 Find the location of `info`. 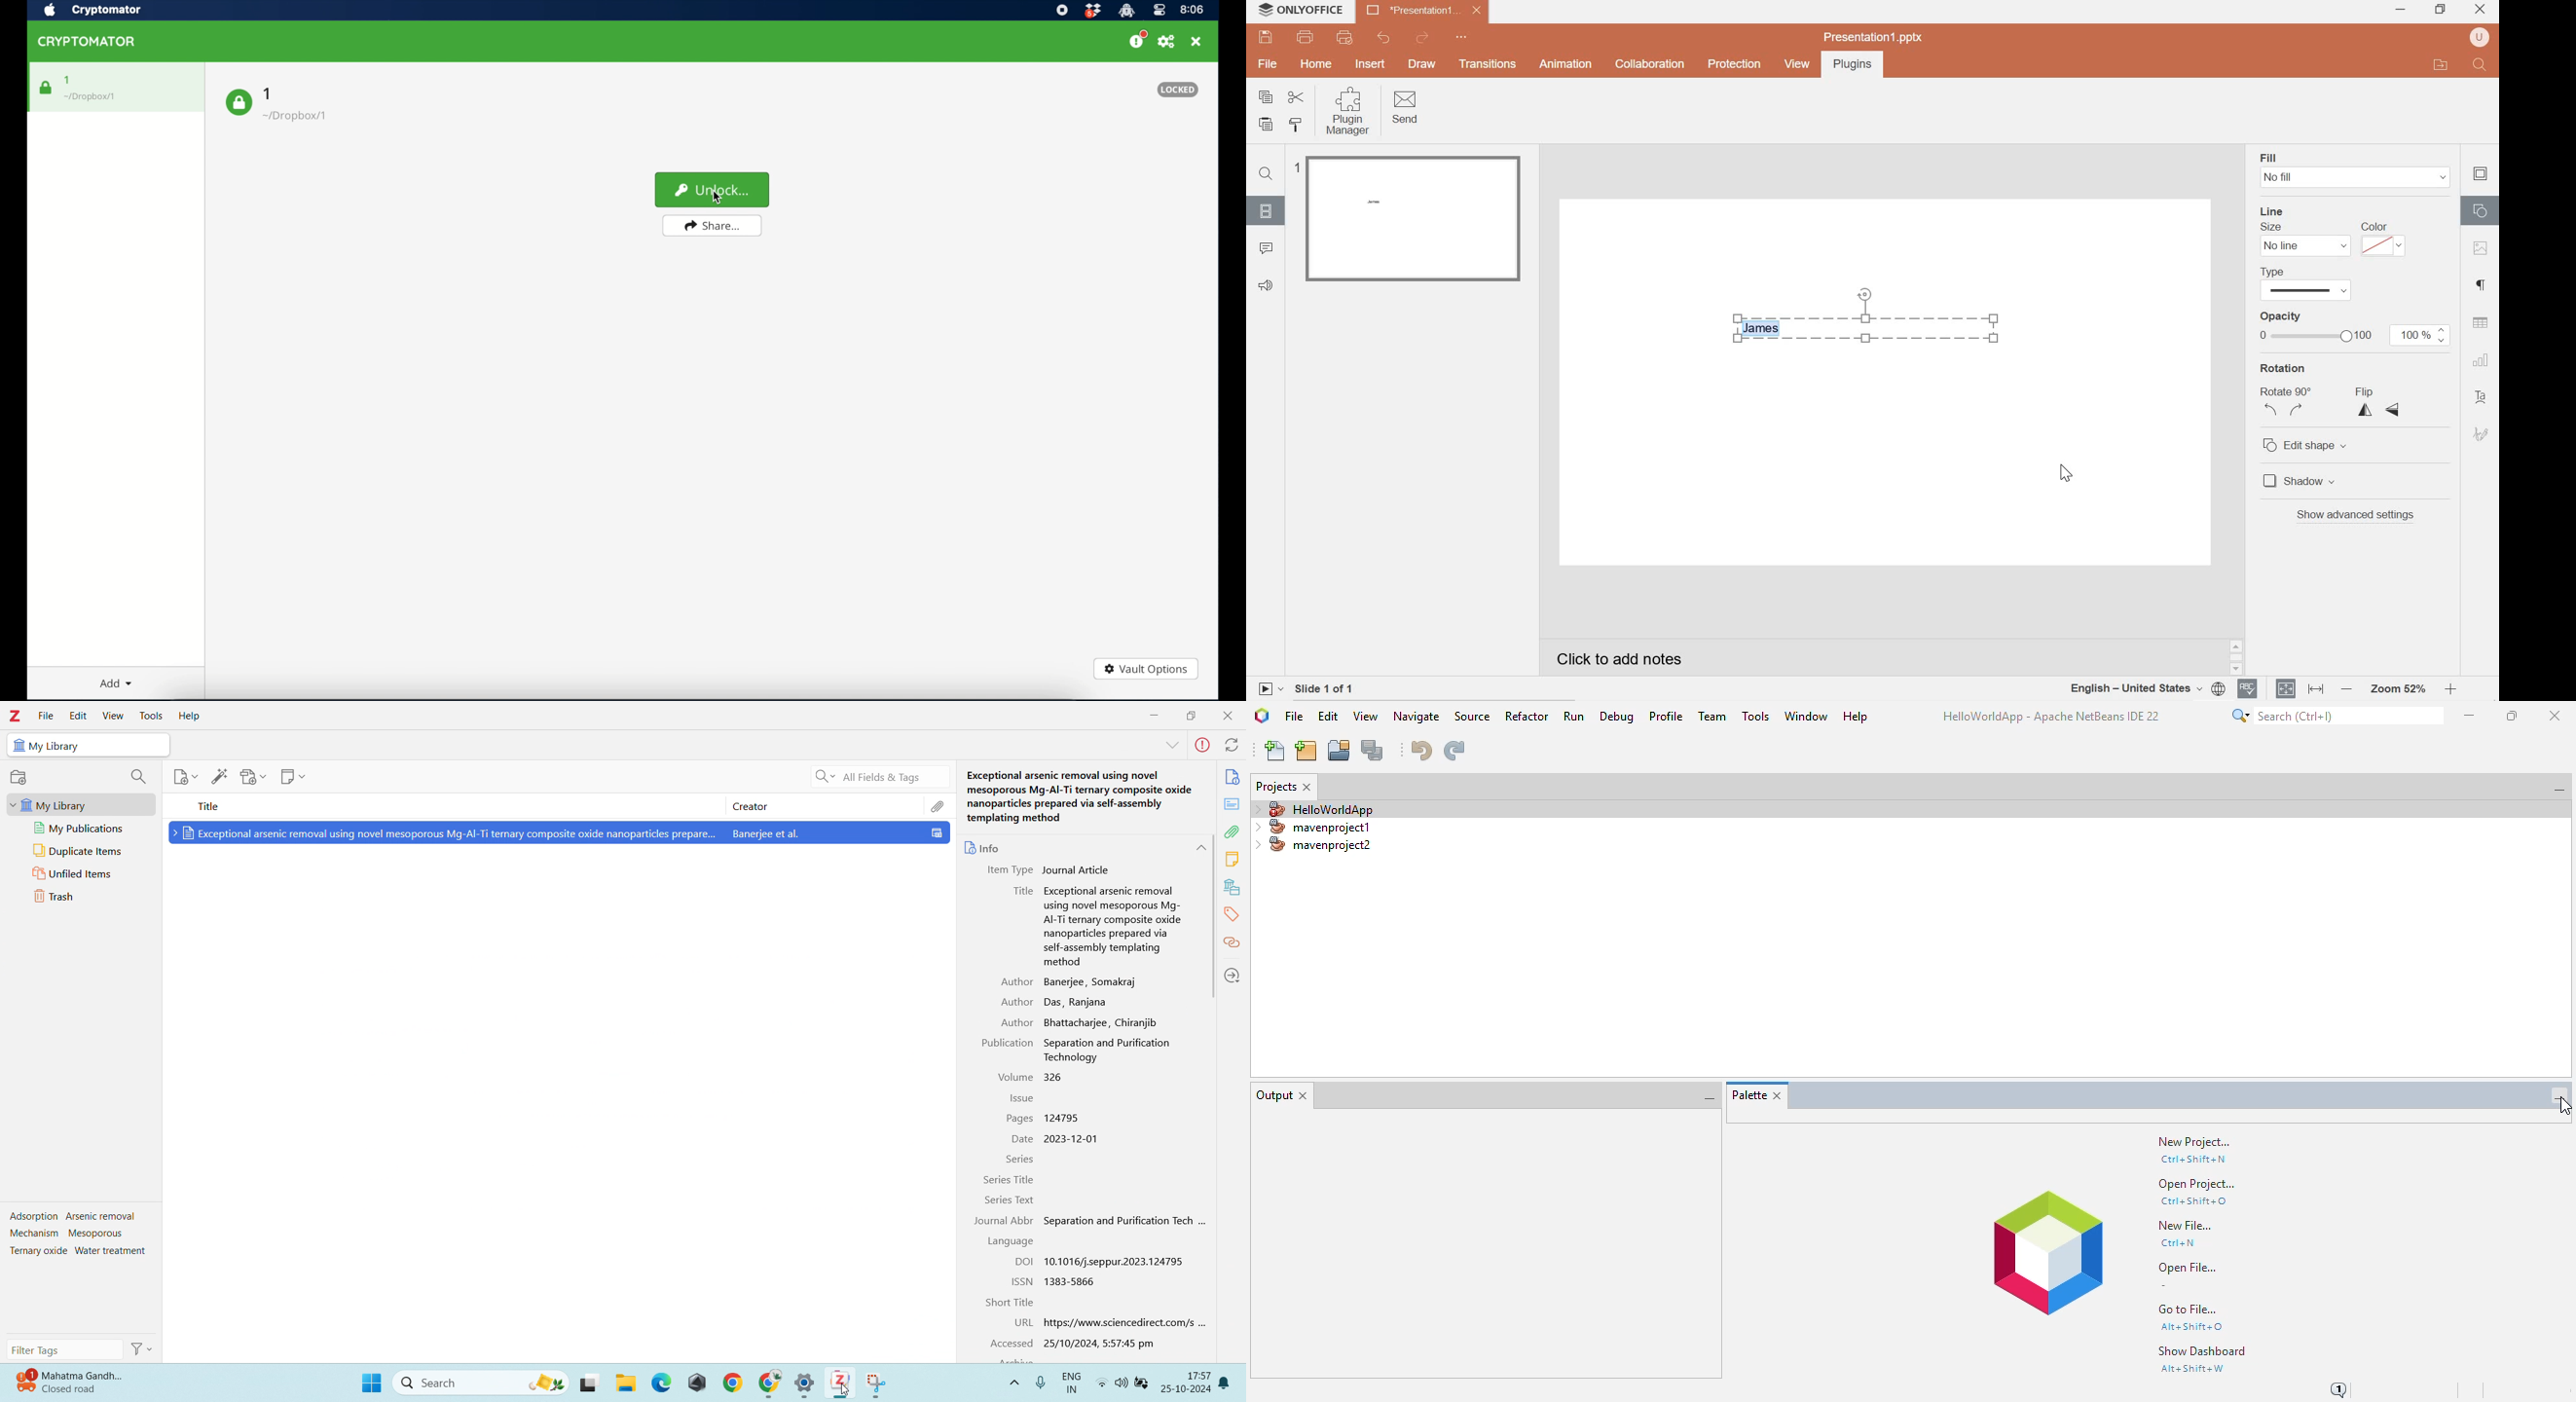

info is located at coordinates (981, 844).